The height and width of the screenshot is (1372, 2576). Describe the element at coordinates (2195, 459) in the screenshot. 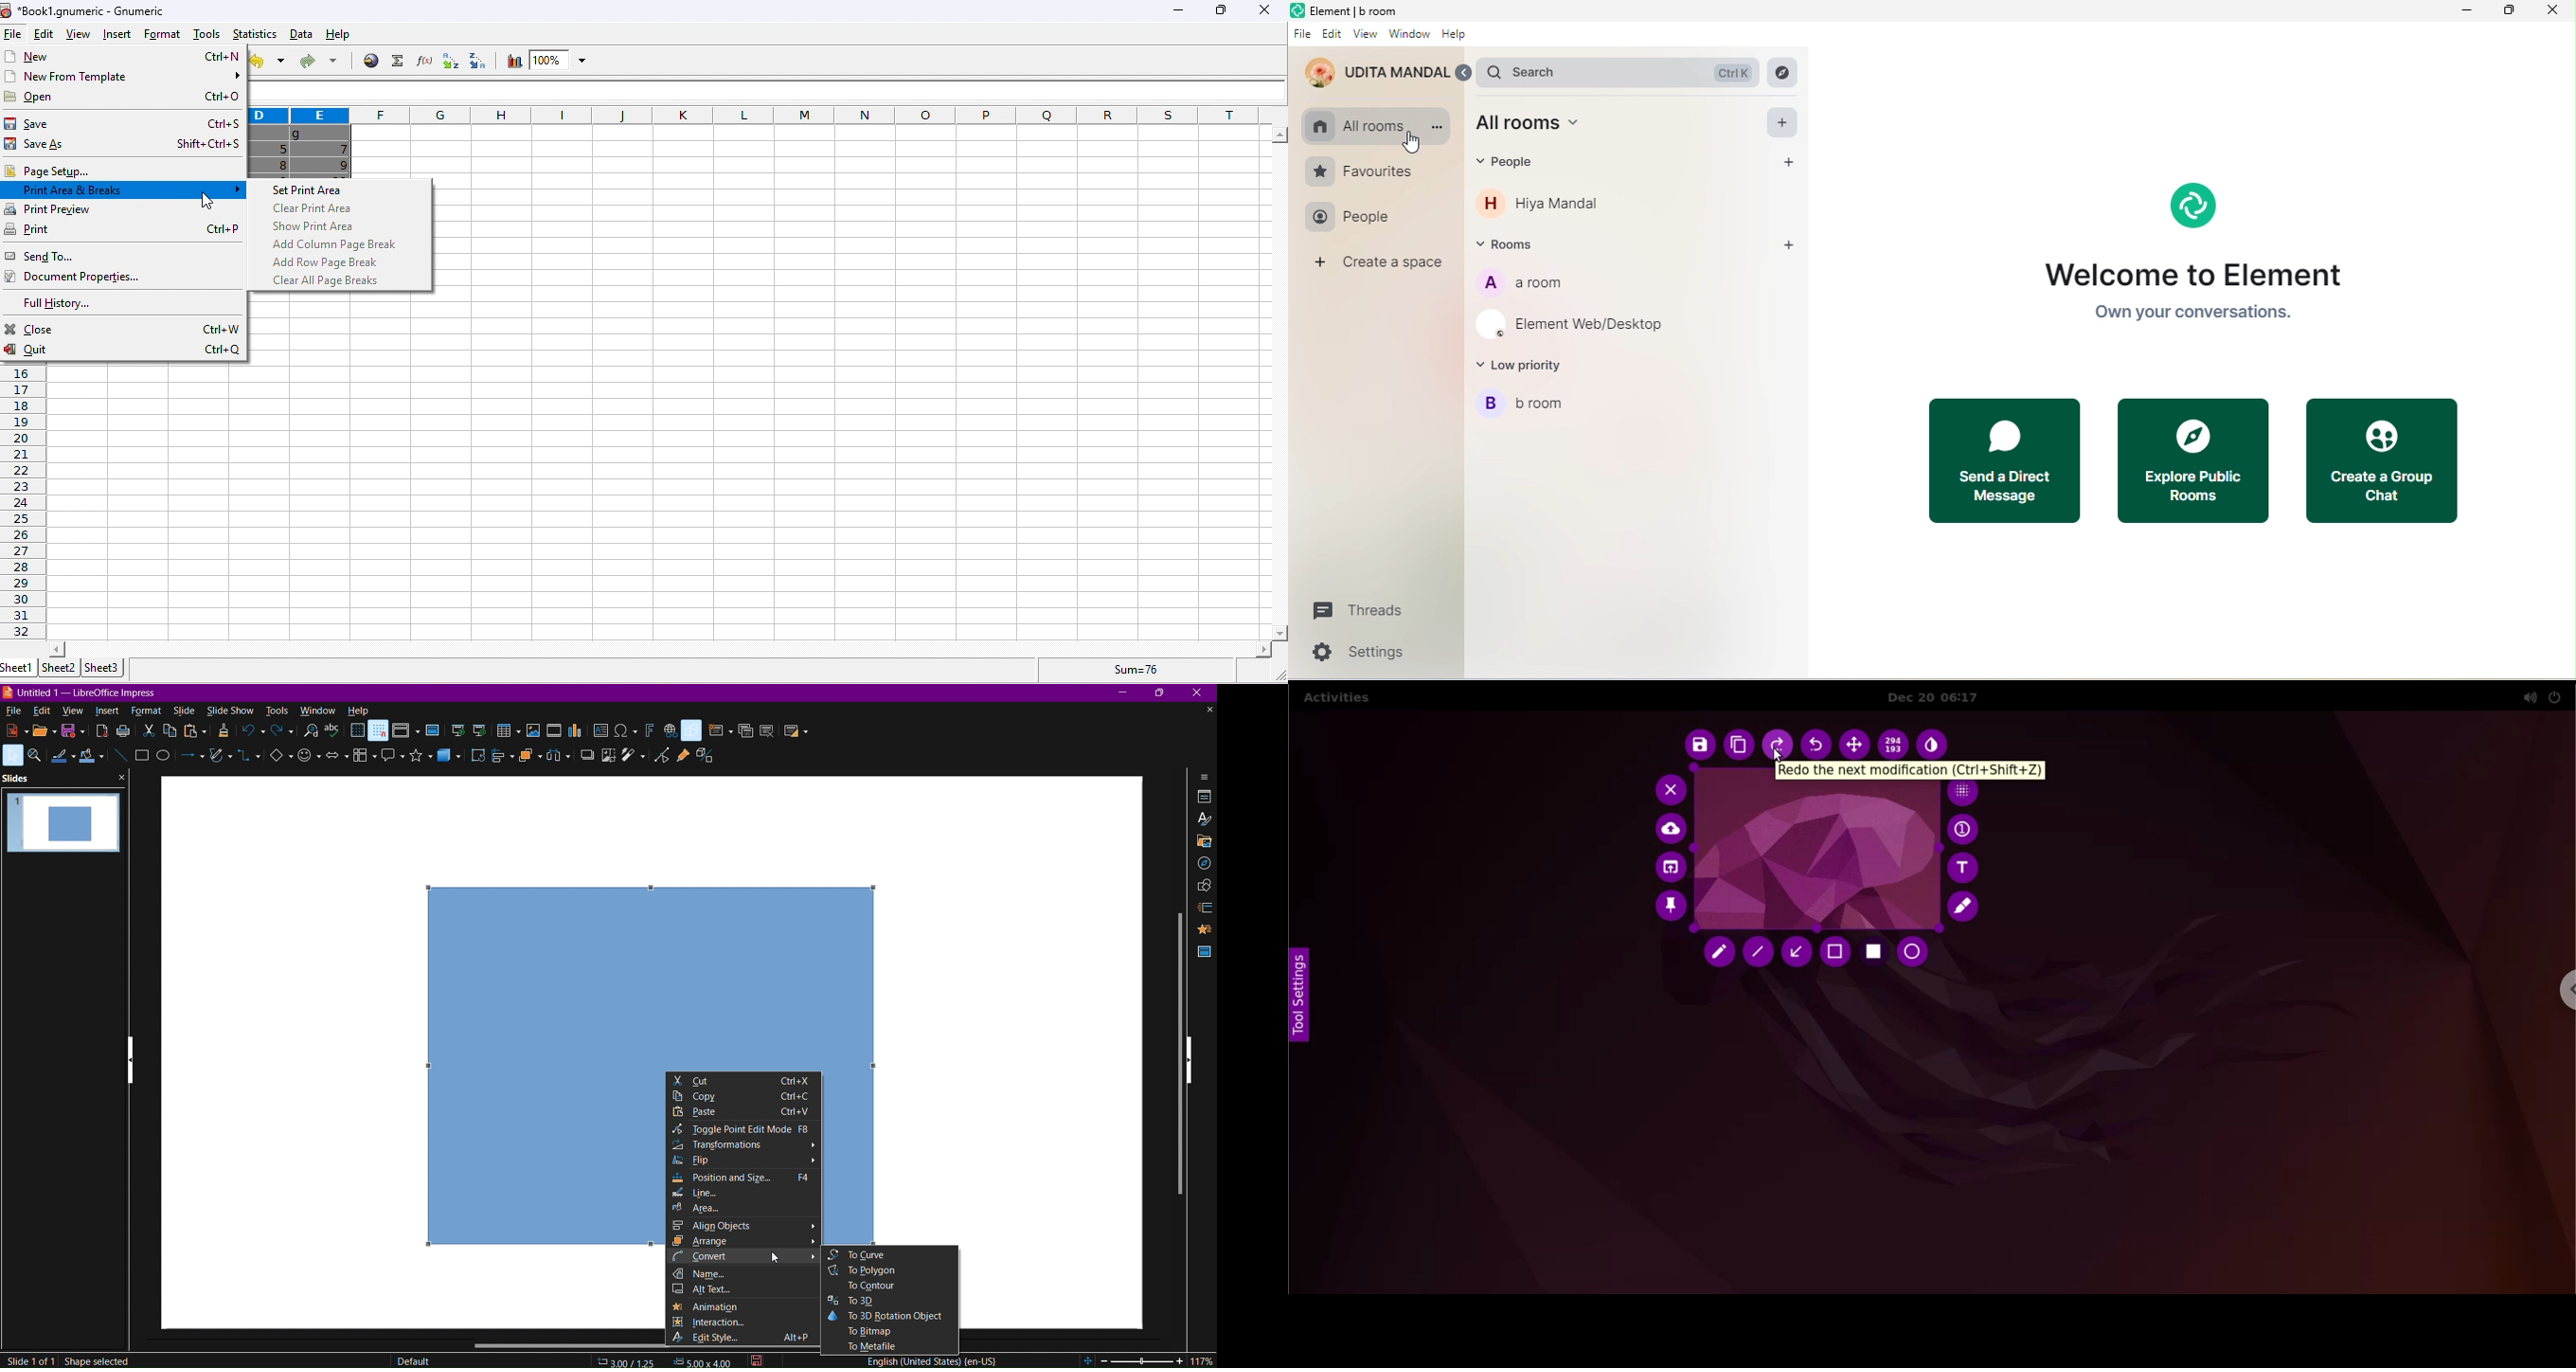

I see `explore public rooms` at that location.